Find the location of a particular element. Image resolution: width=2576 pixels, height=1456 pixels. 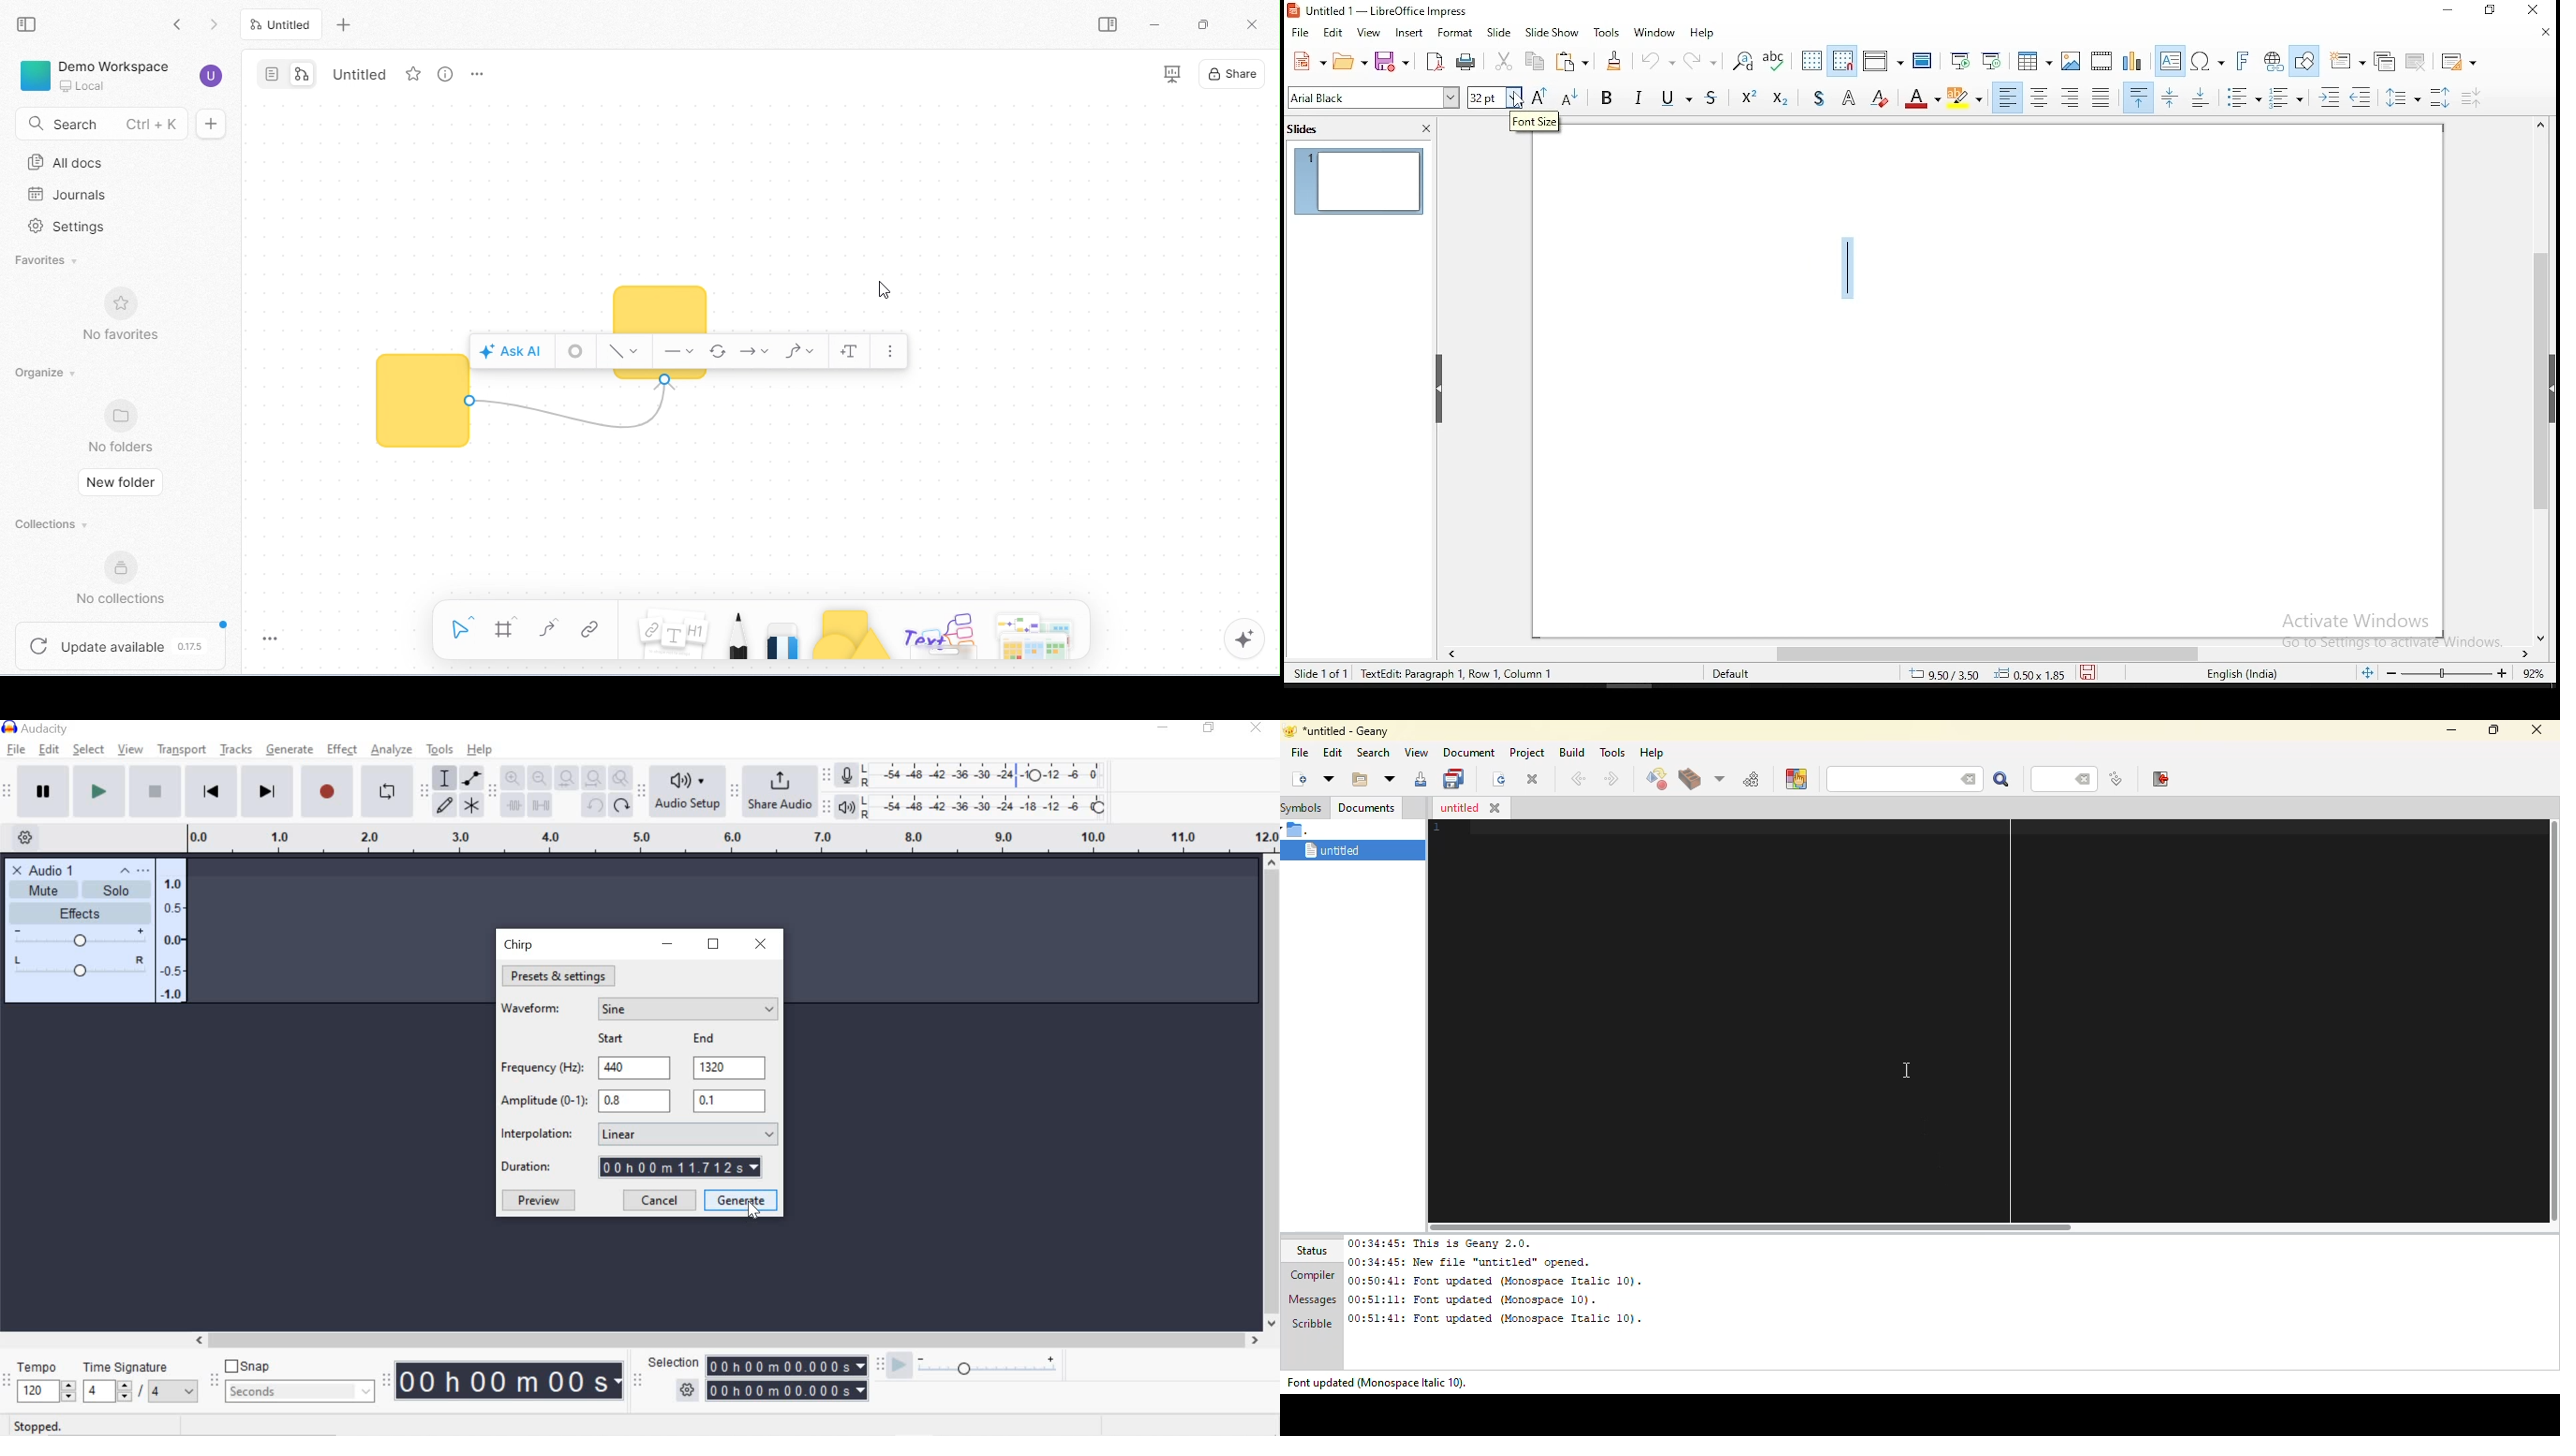

favorites is located at coordinates (44, 263).